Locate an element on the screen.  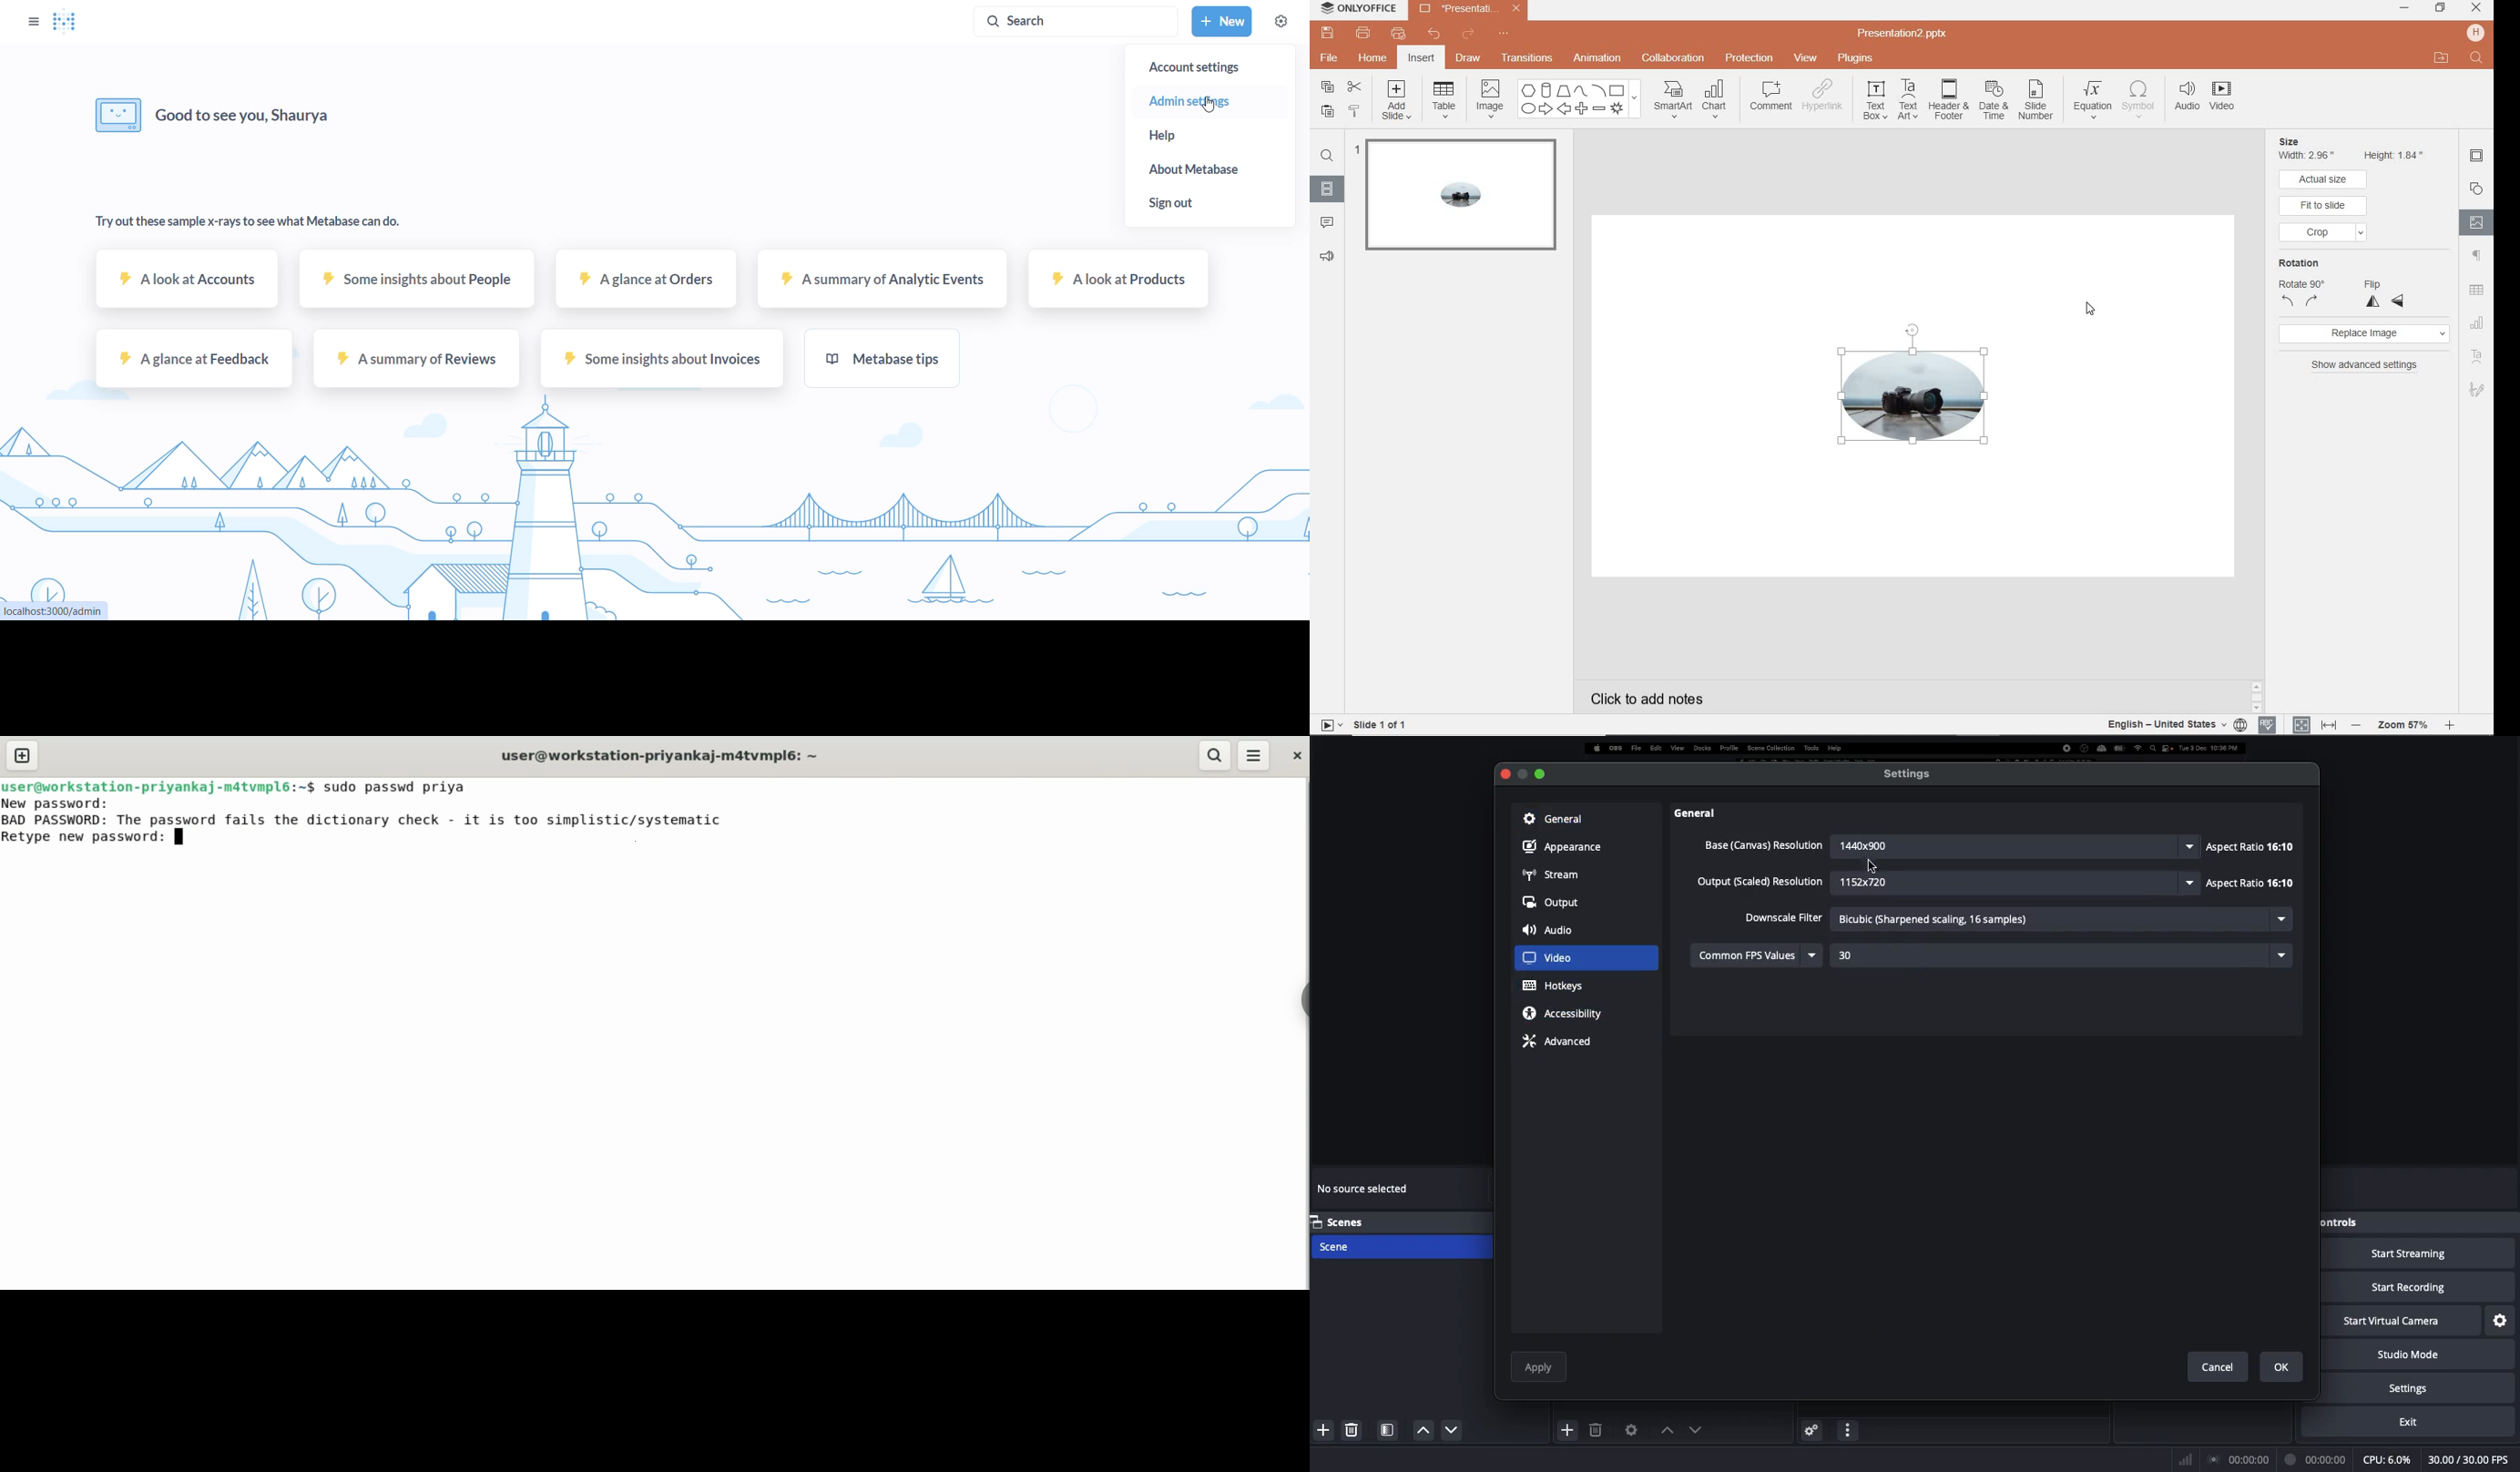
transition is located at coordinates (1527, 58).